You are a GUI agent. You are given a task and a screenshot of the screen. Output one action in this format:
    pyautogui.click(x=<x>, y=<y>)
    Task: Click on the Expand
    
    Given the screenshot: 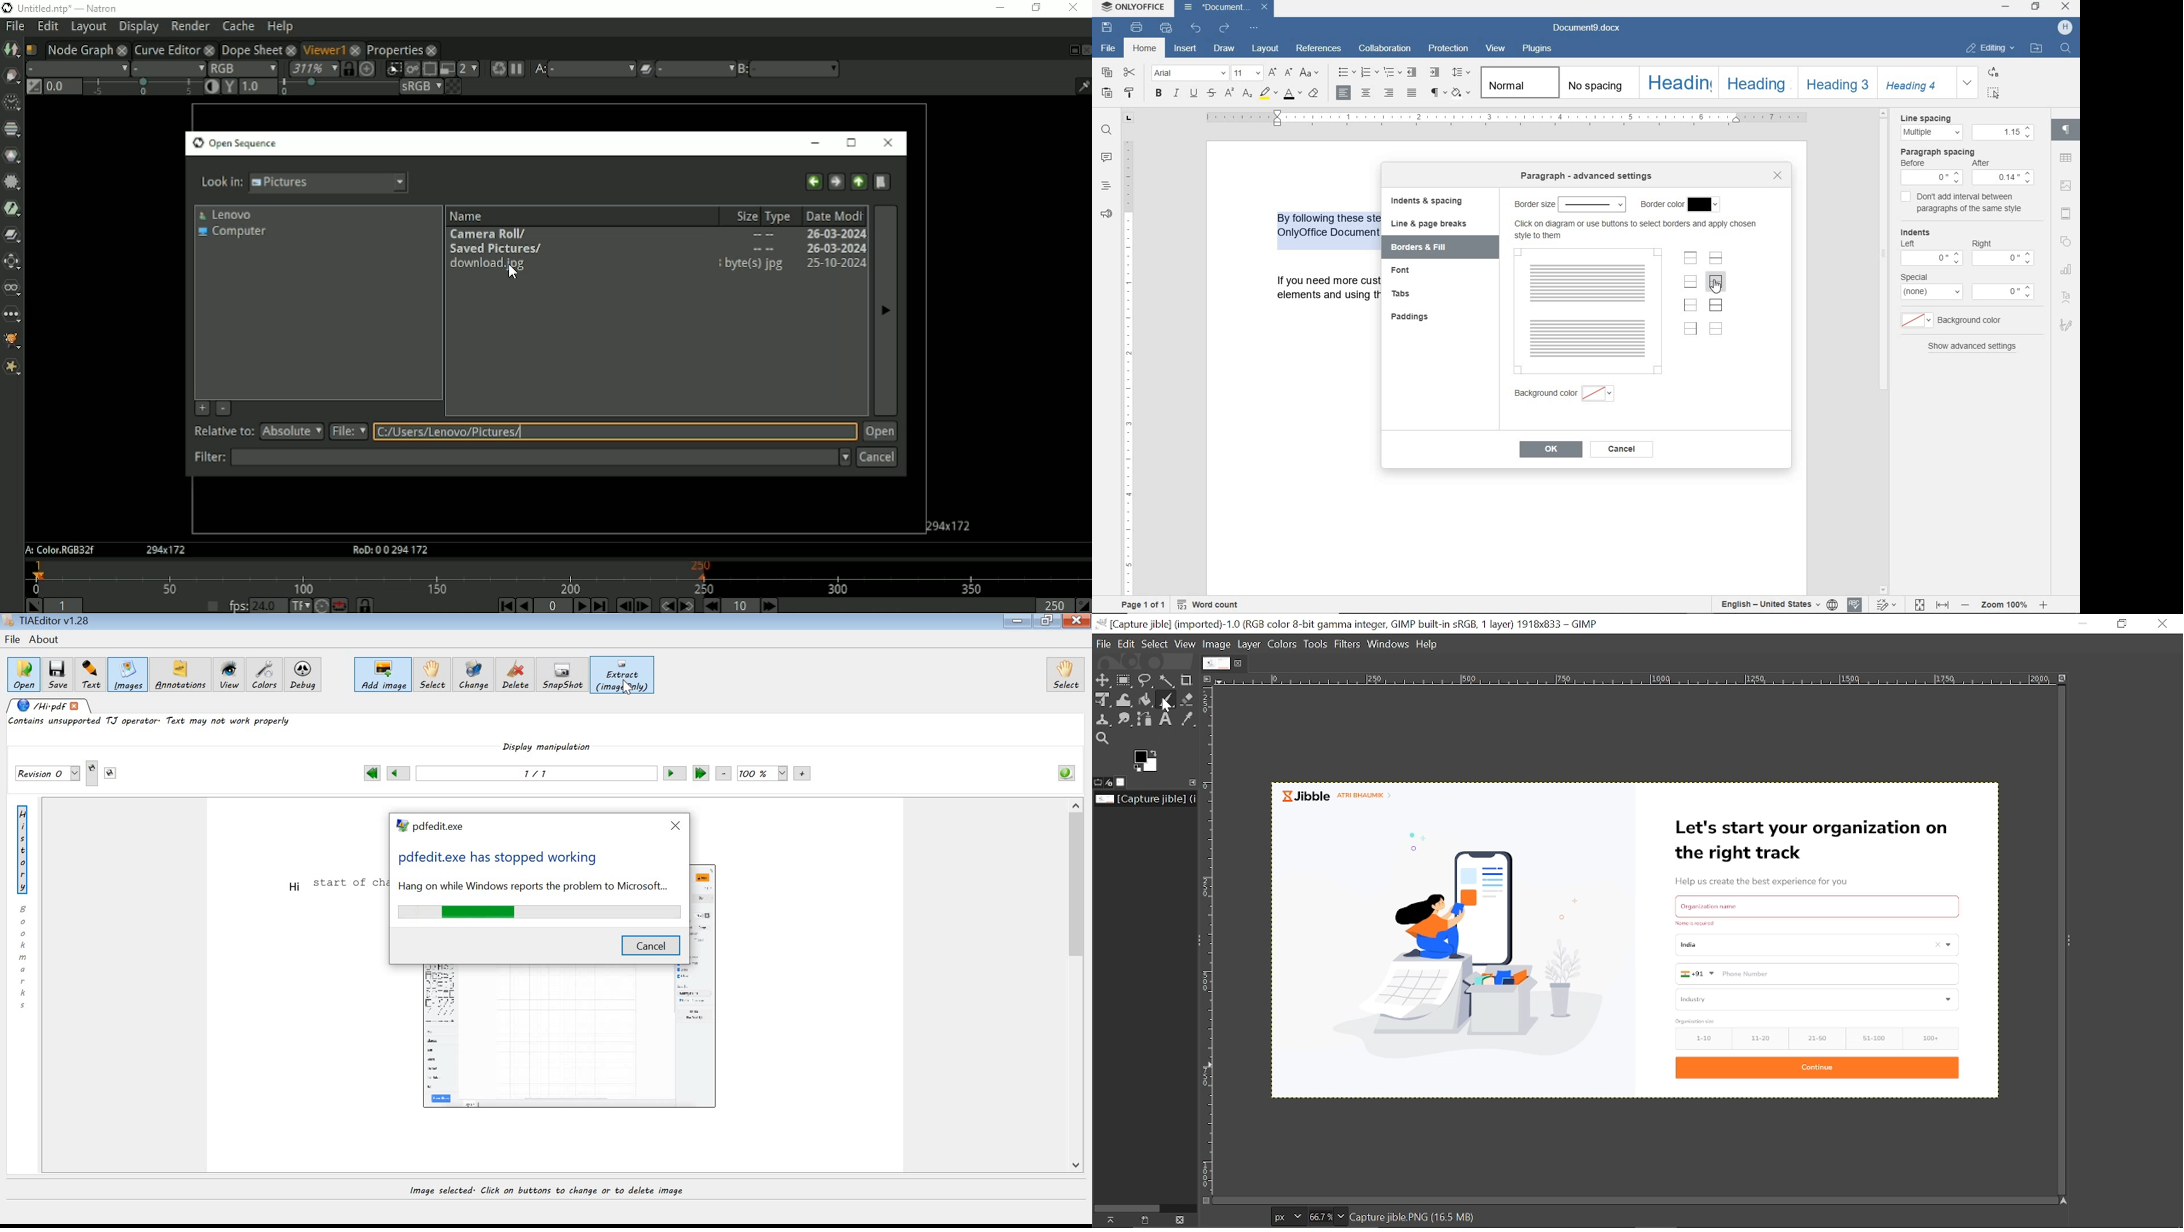 What is the action you would take?
    pyautogui.click(x=2069, y=941)
    